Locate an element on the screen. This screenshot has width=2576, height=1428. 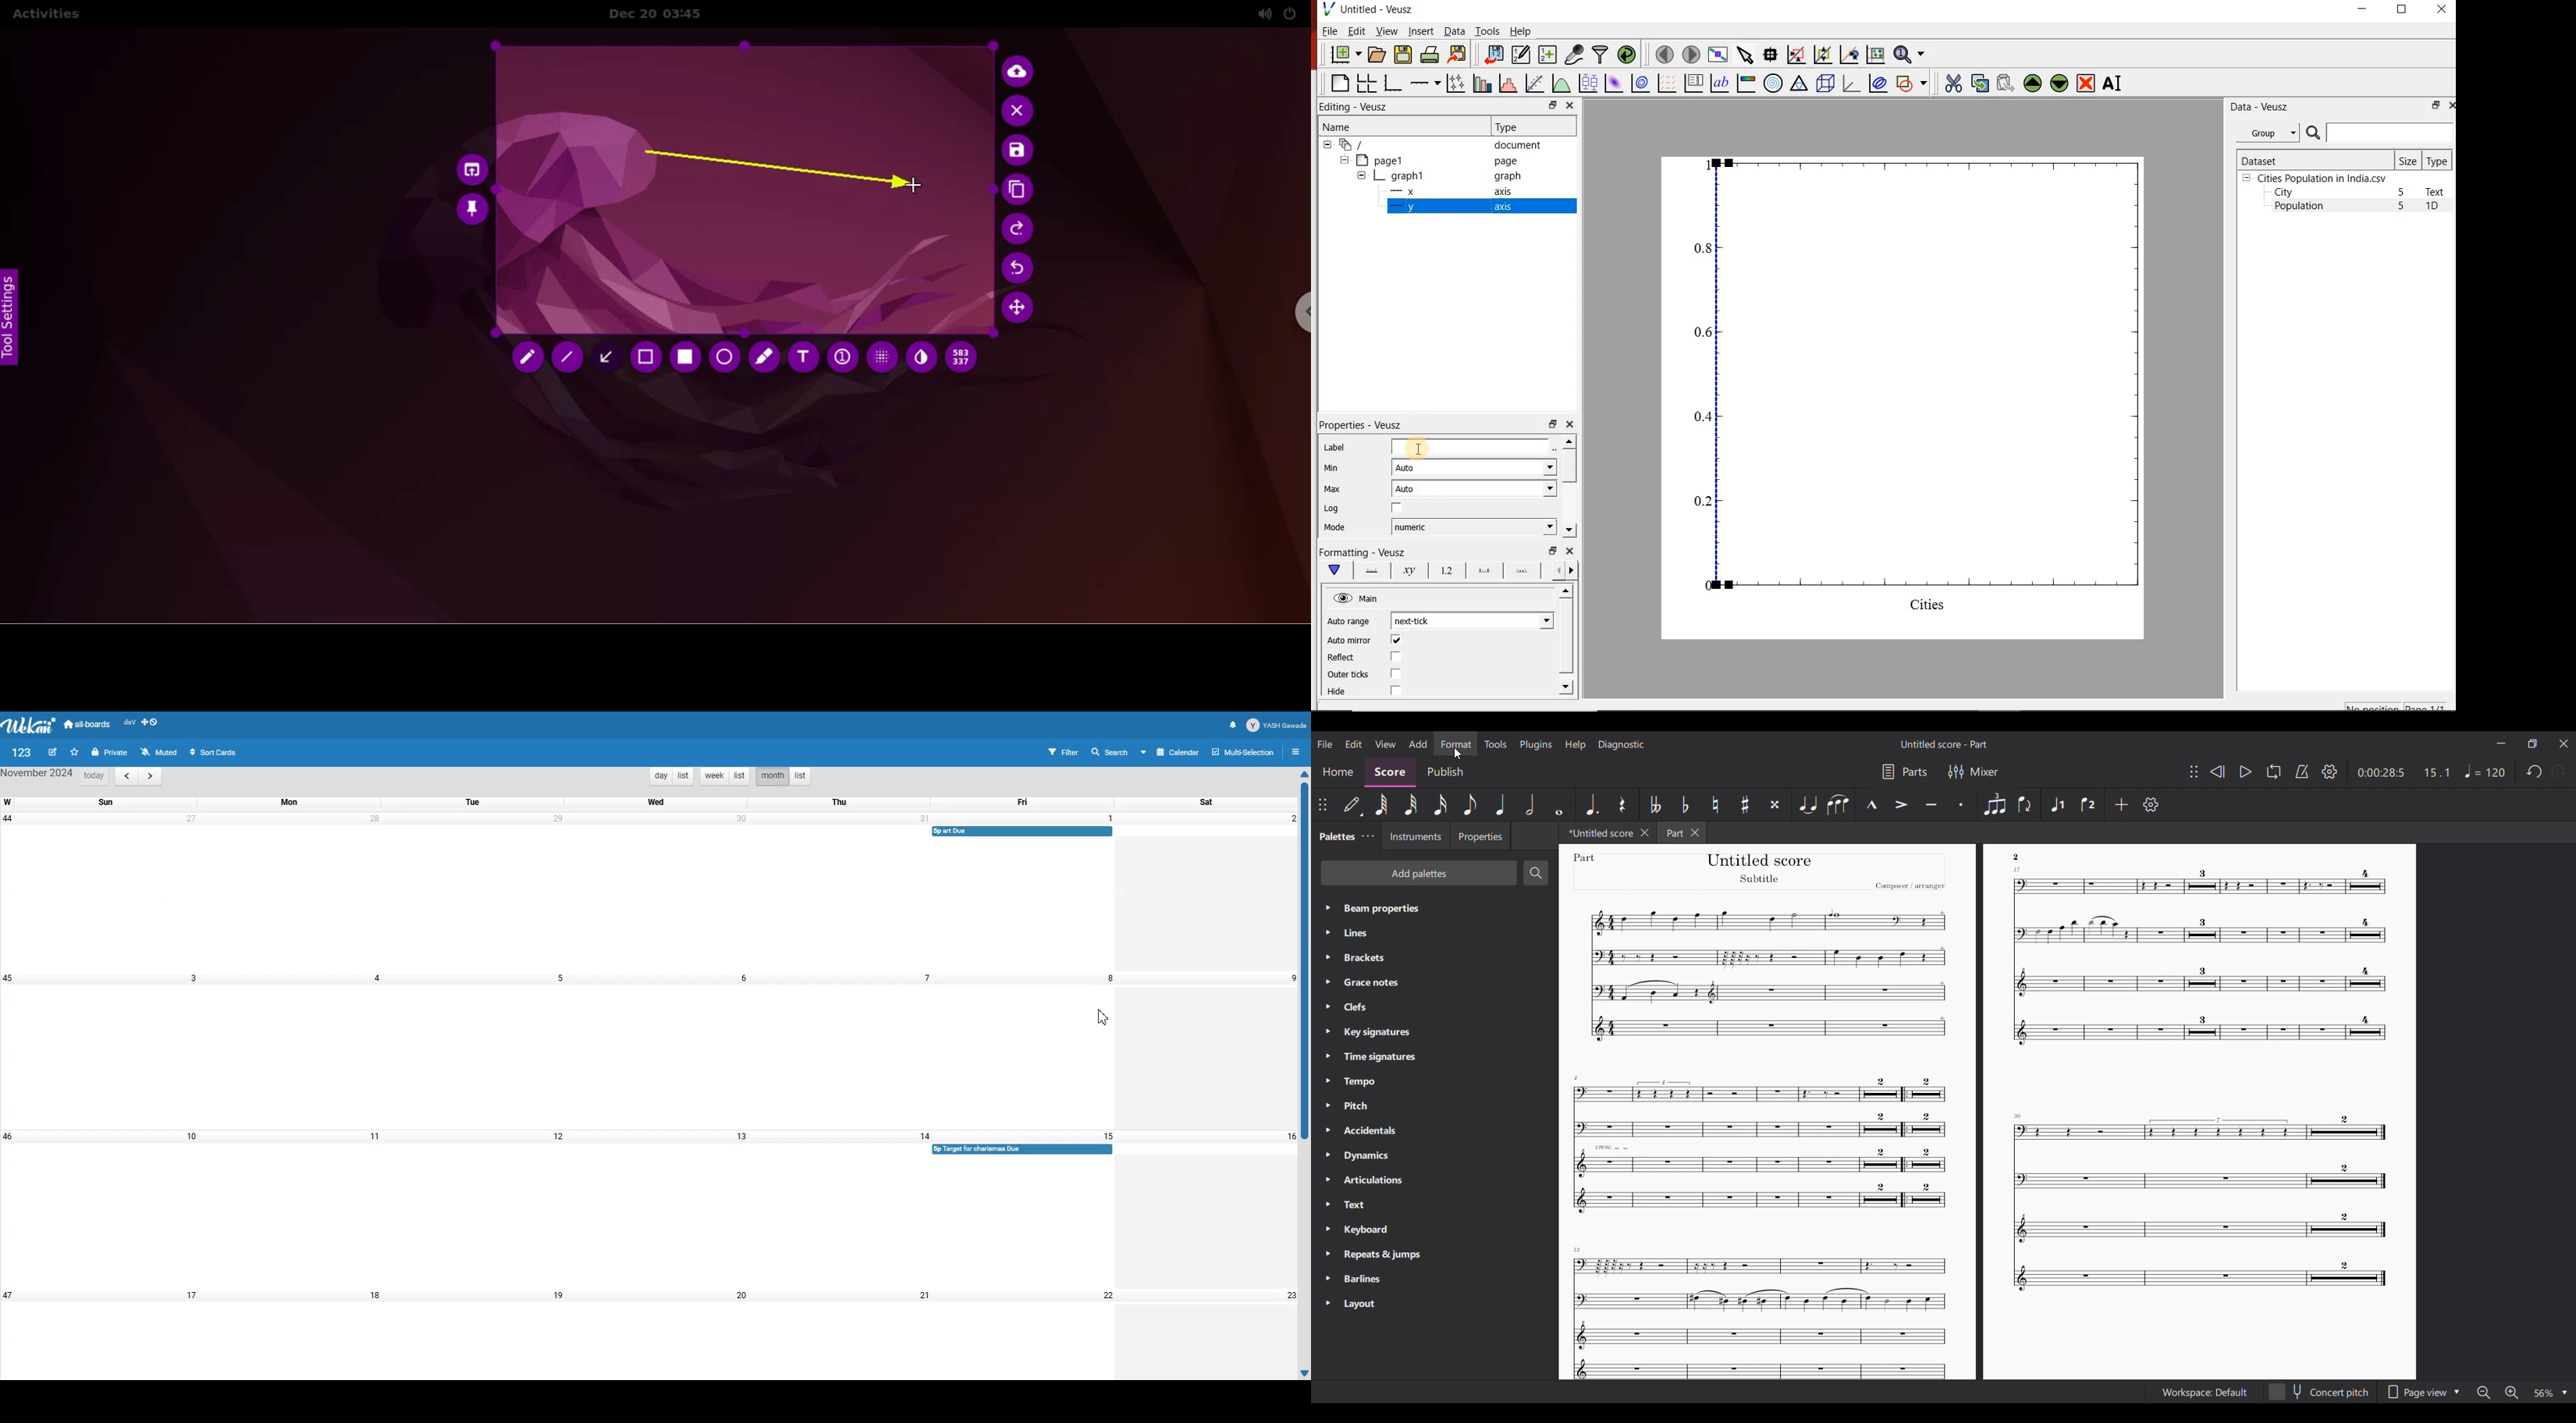
Parts settings is located at coordinates (1905, 772).